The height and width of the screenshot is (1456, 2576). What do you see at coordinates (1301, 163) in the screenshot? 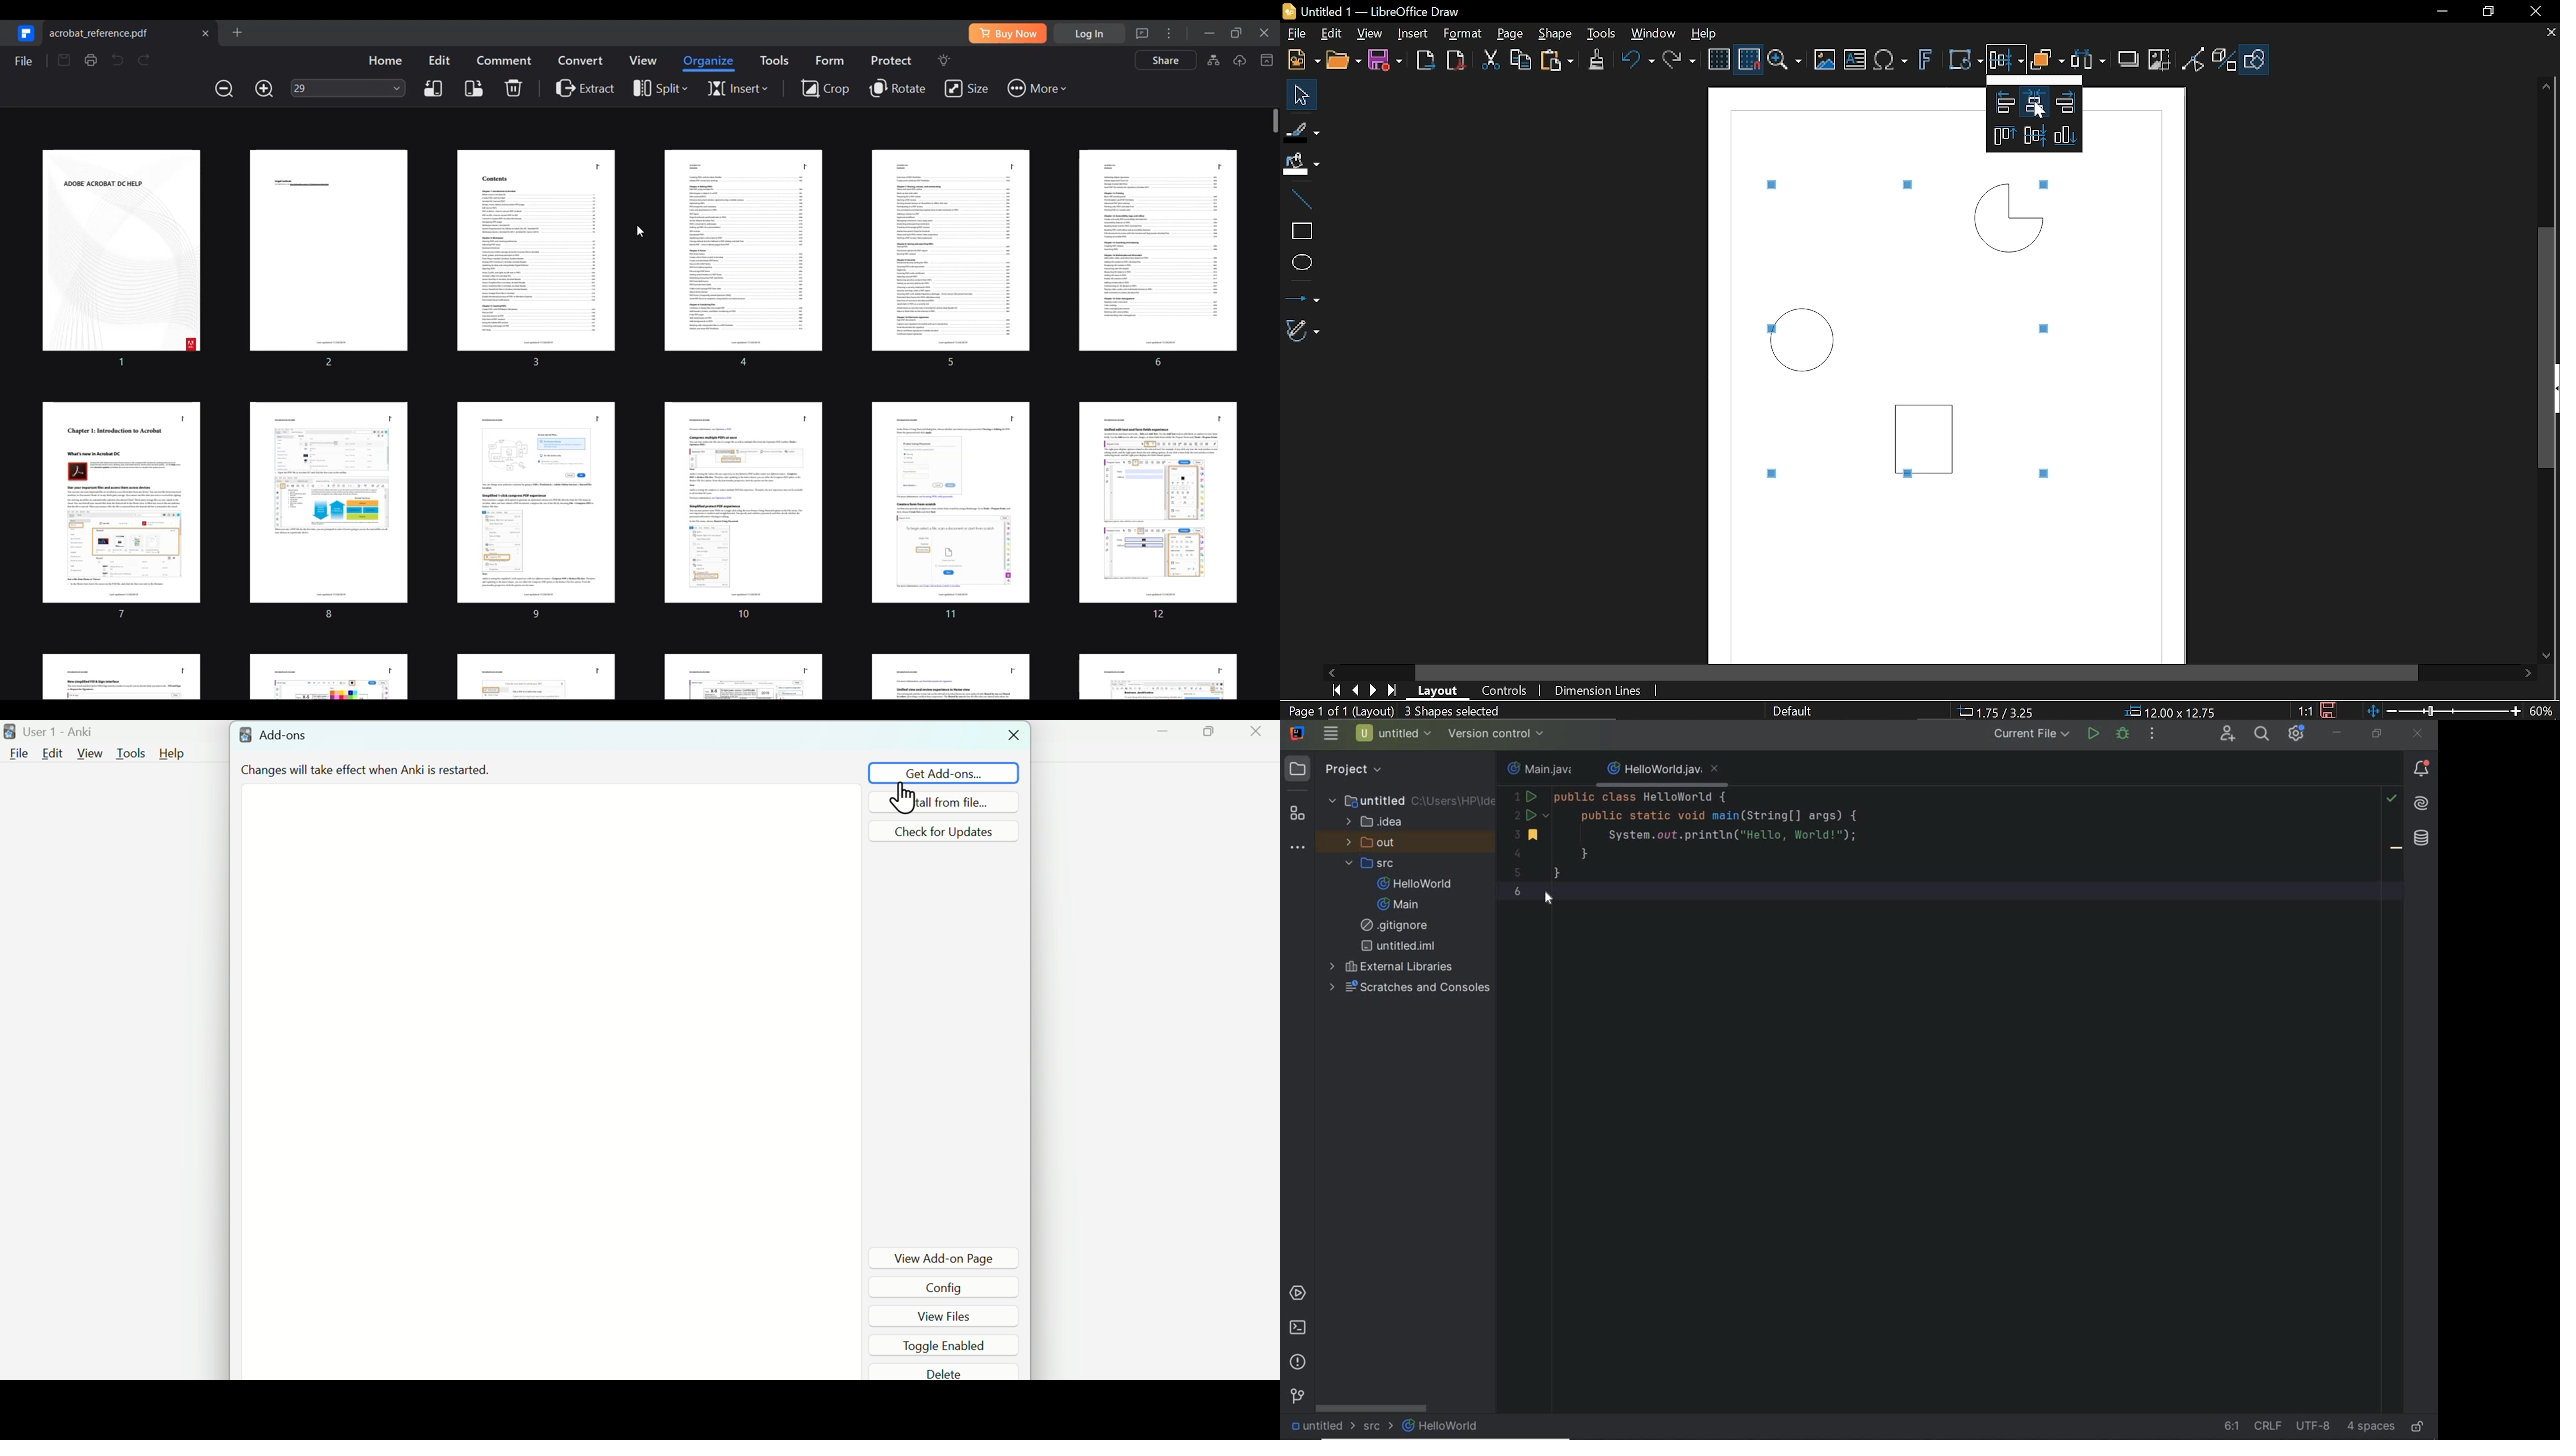
I see `Fill color` at bounding box center [1301, 163].